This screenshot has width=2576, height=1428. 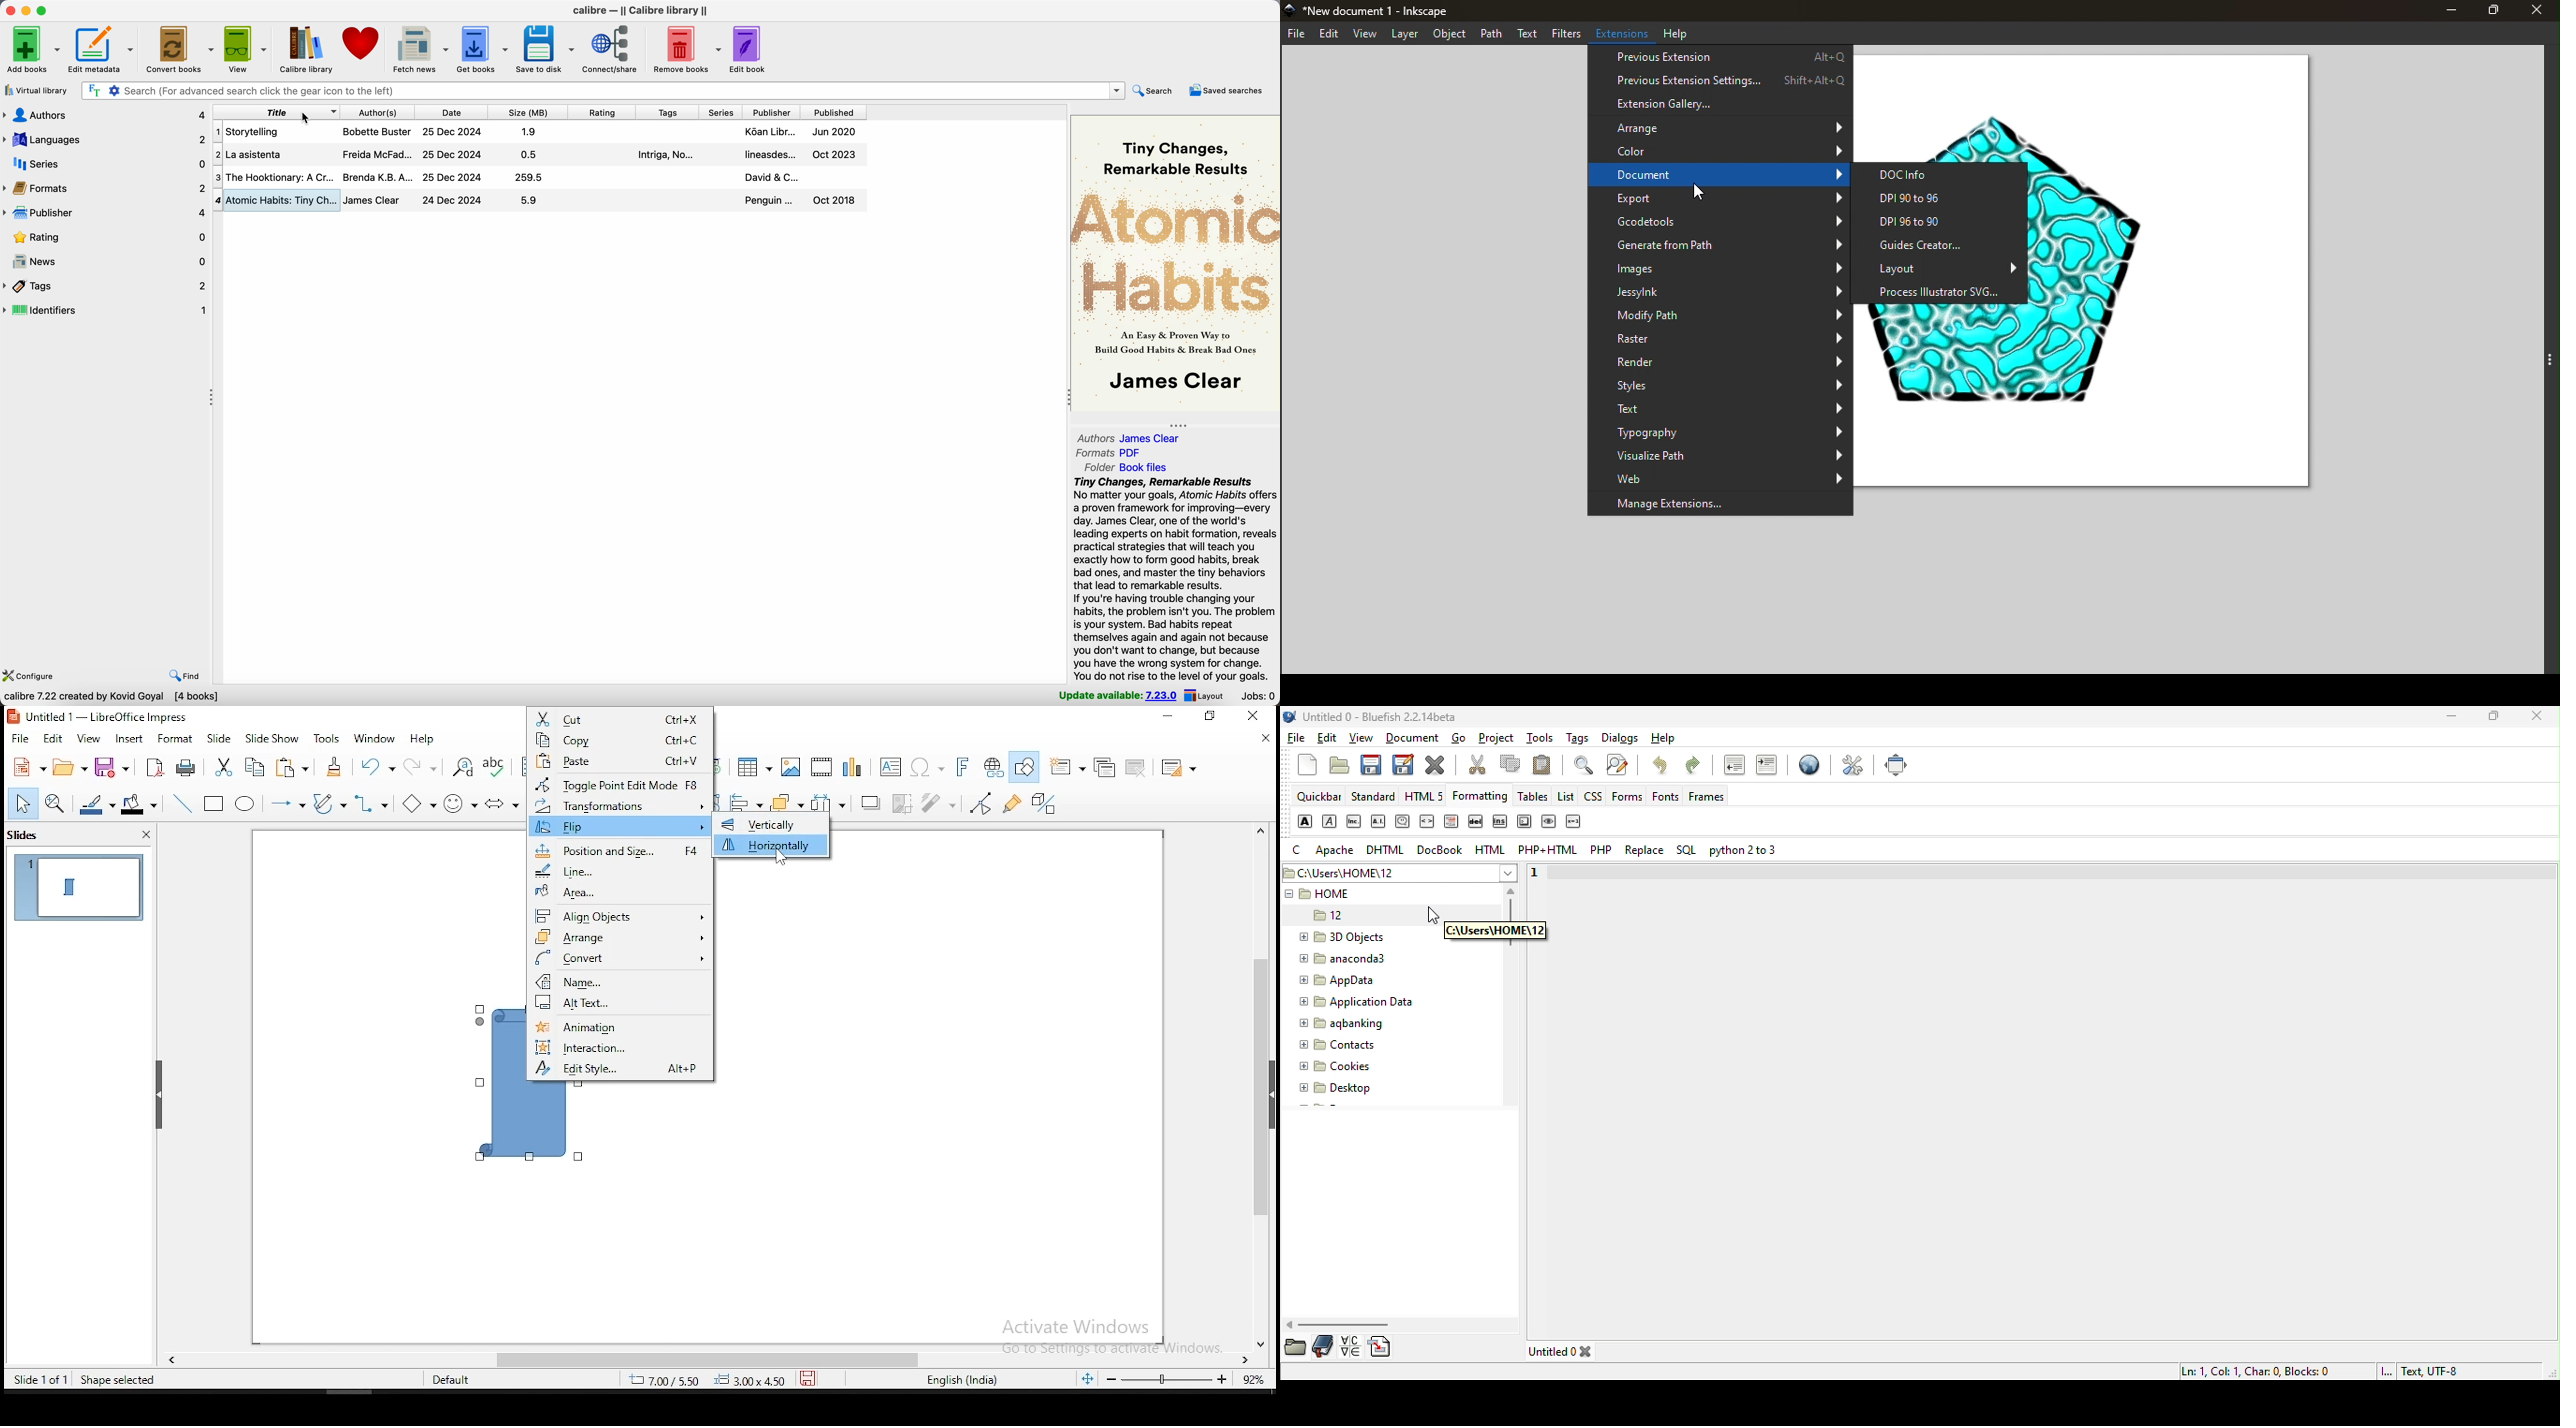 I want to click on copy, so click(x=622, y=738).